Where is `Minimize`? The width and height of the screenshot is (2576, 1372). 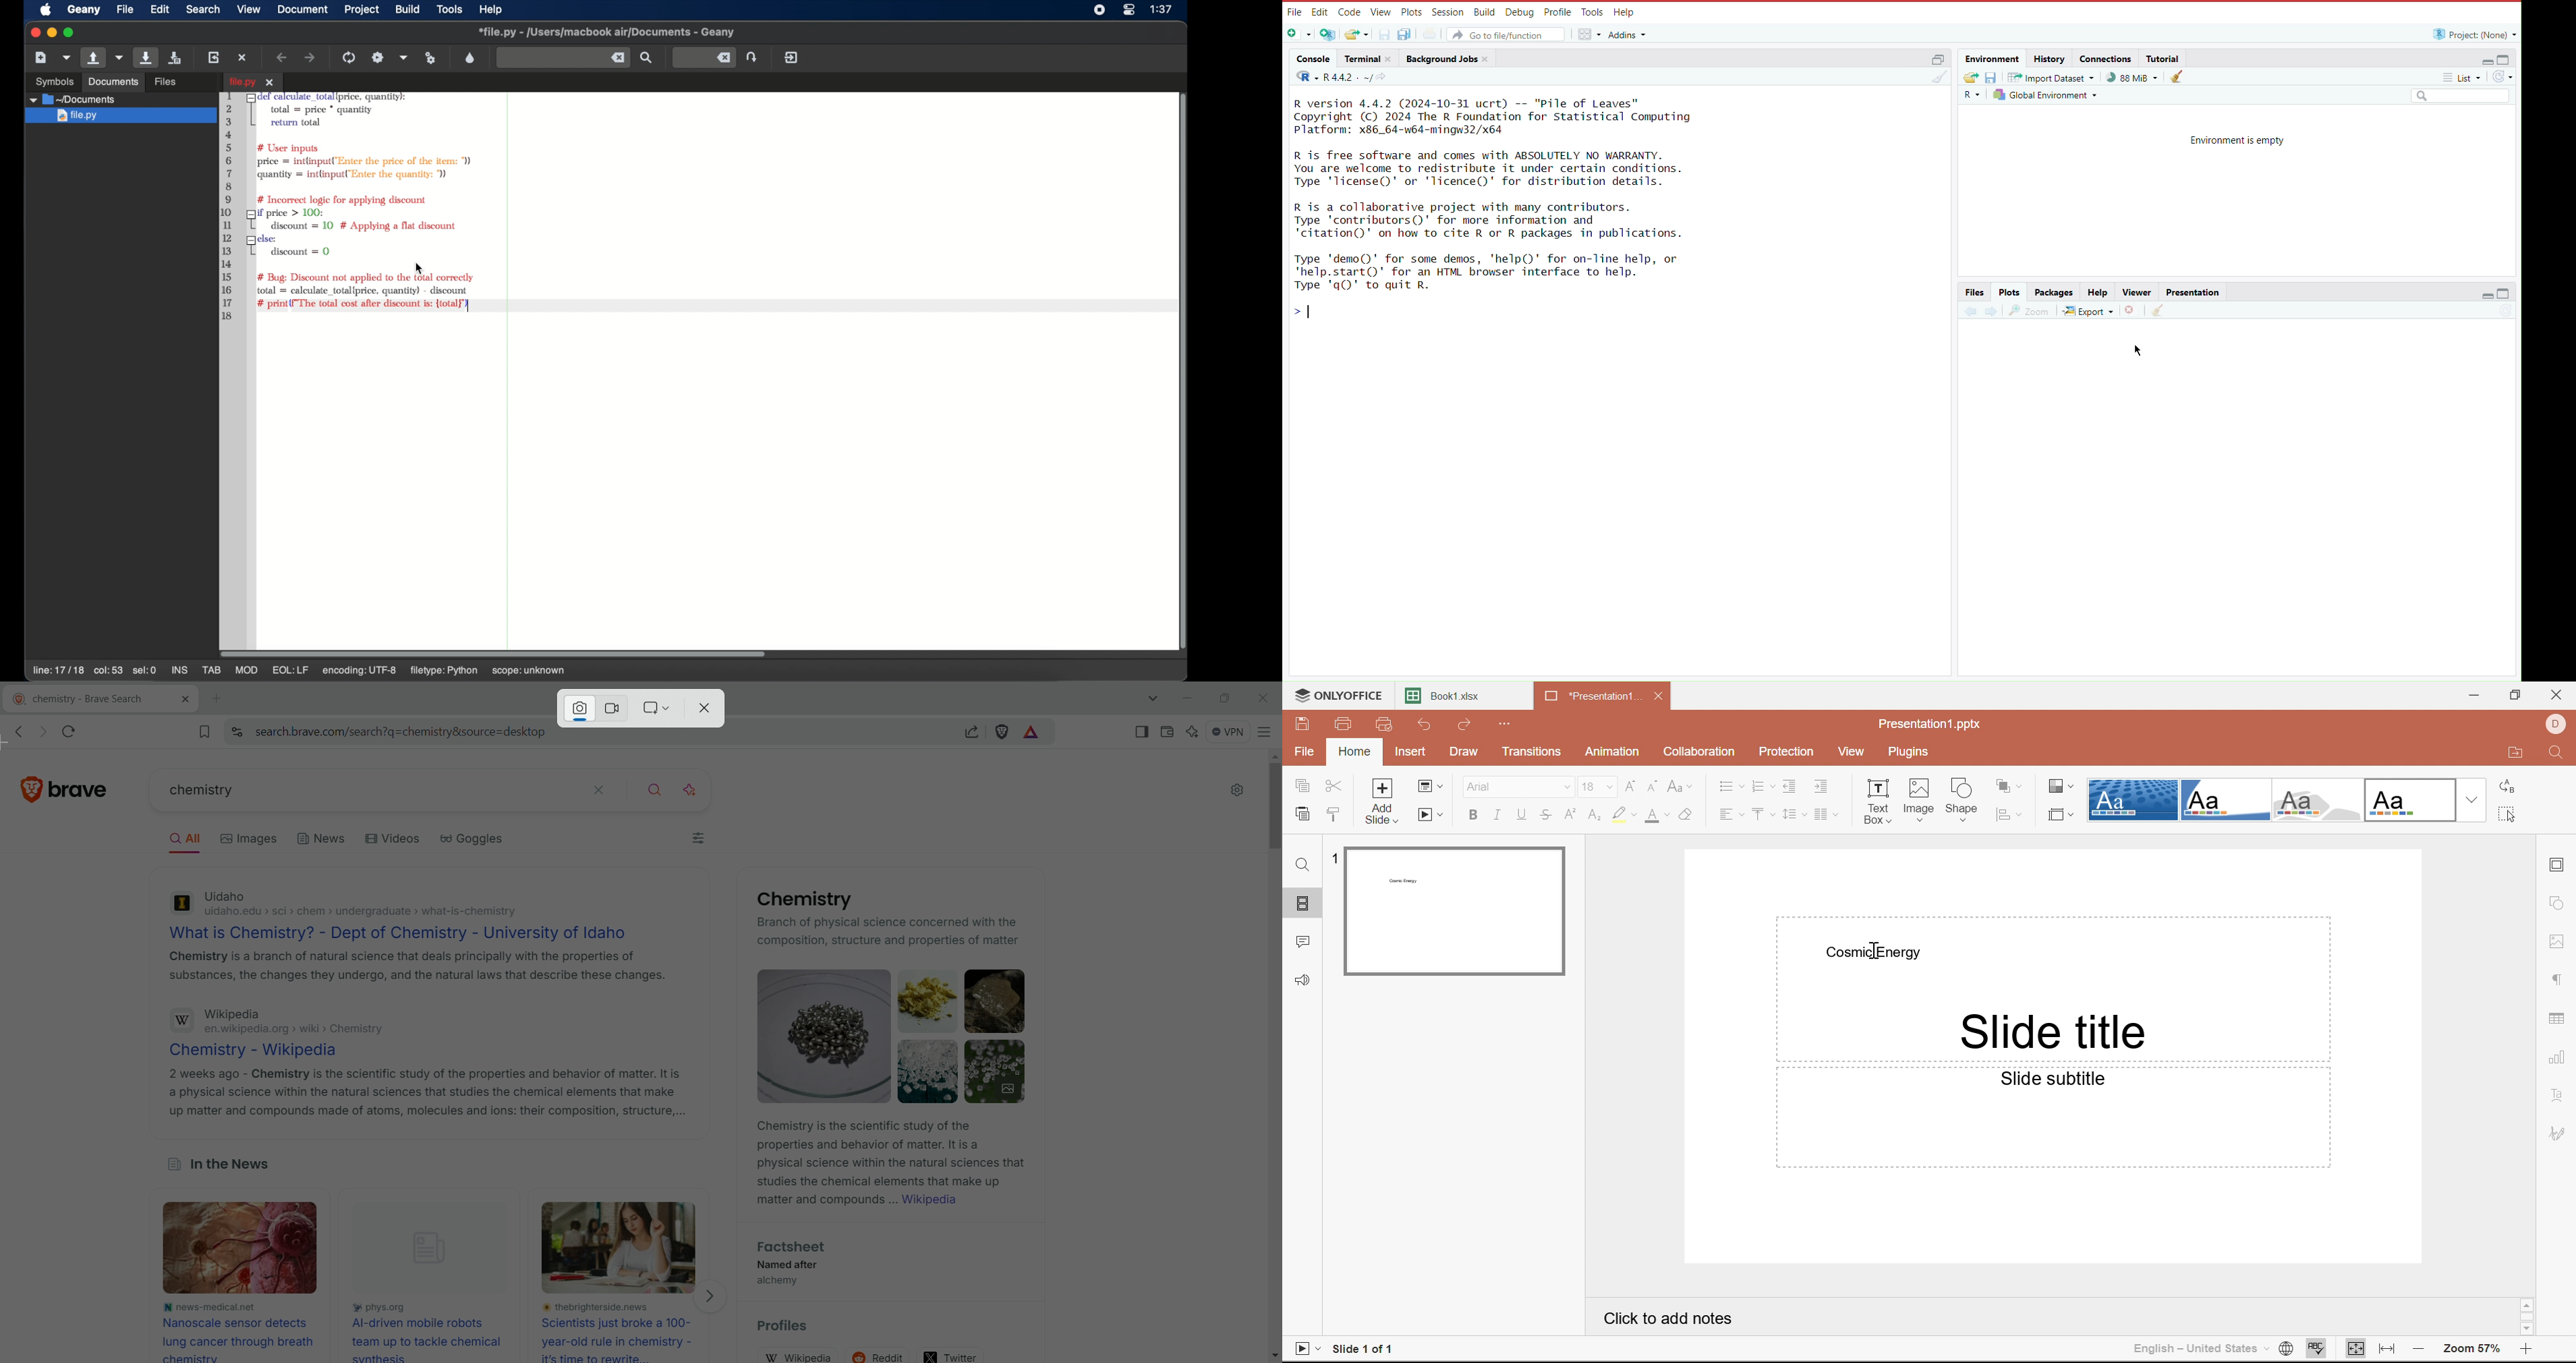 Minimize is located at coordinates (2488, 297).